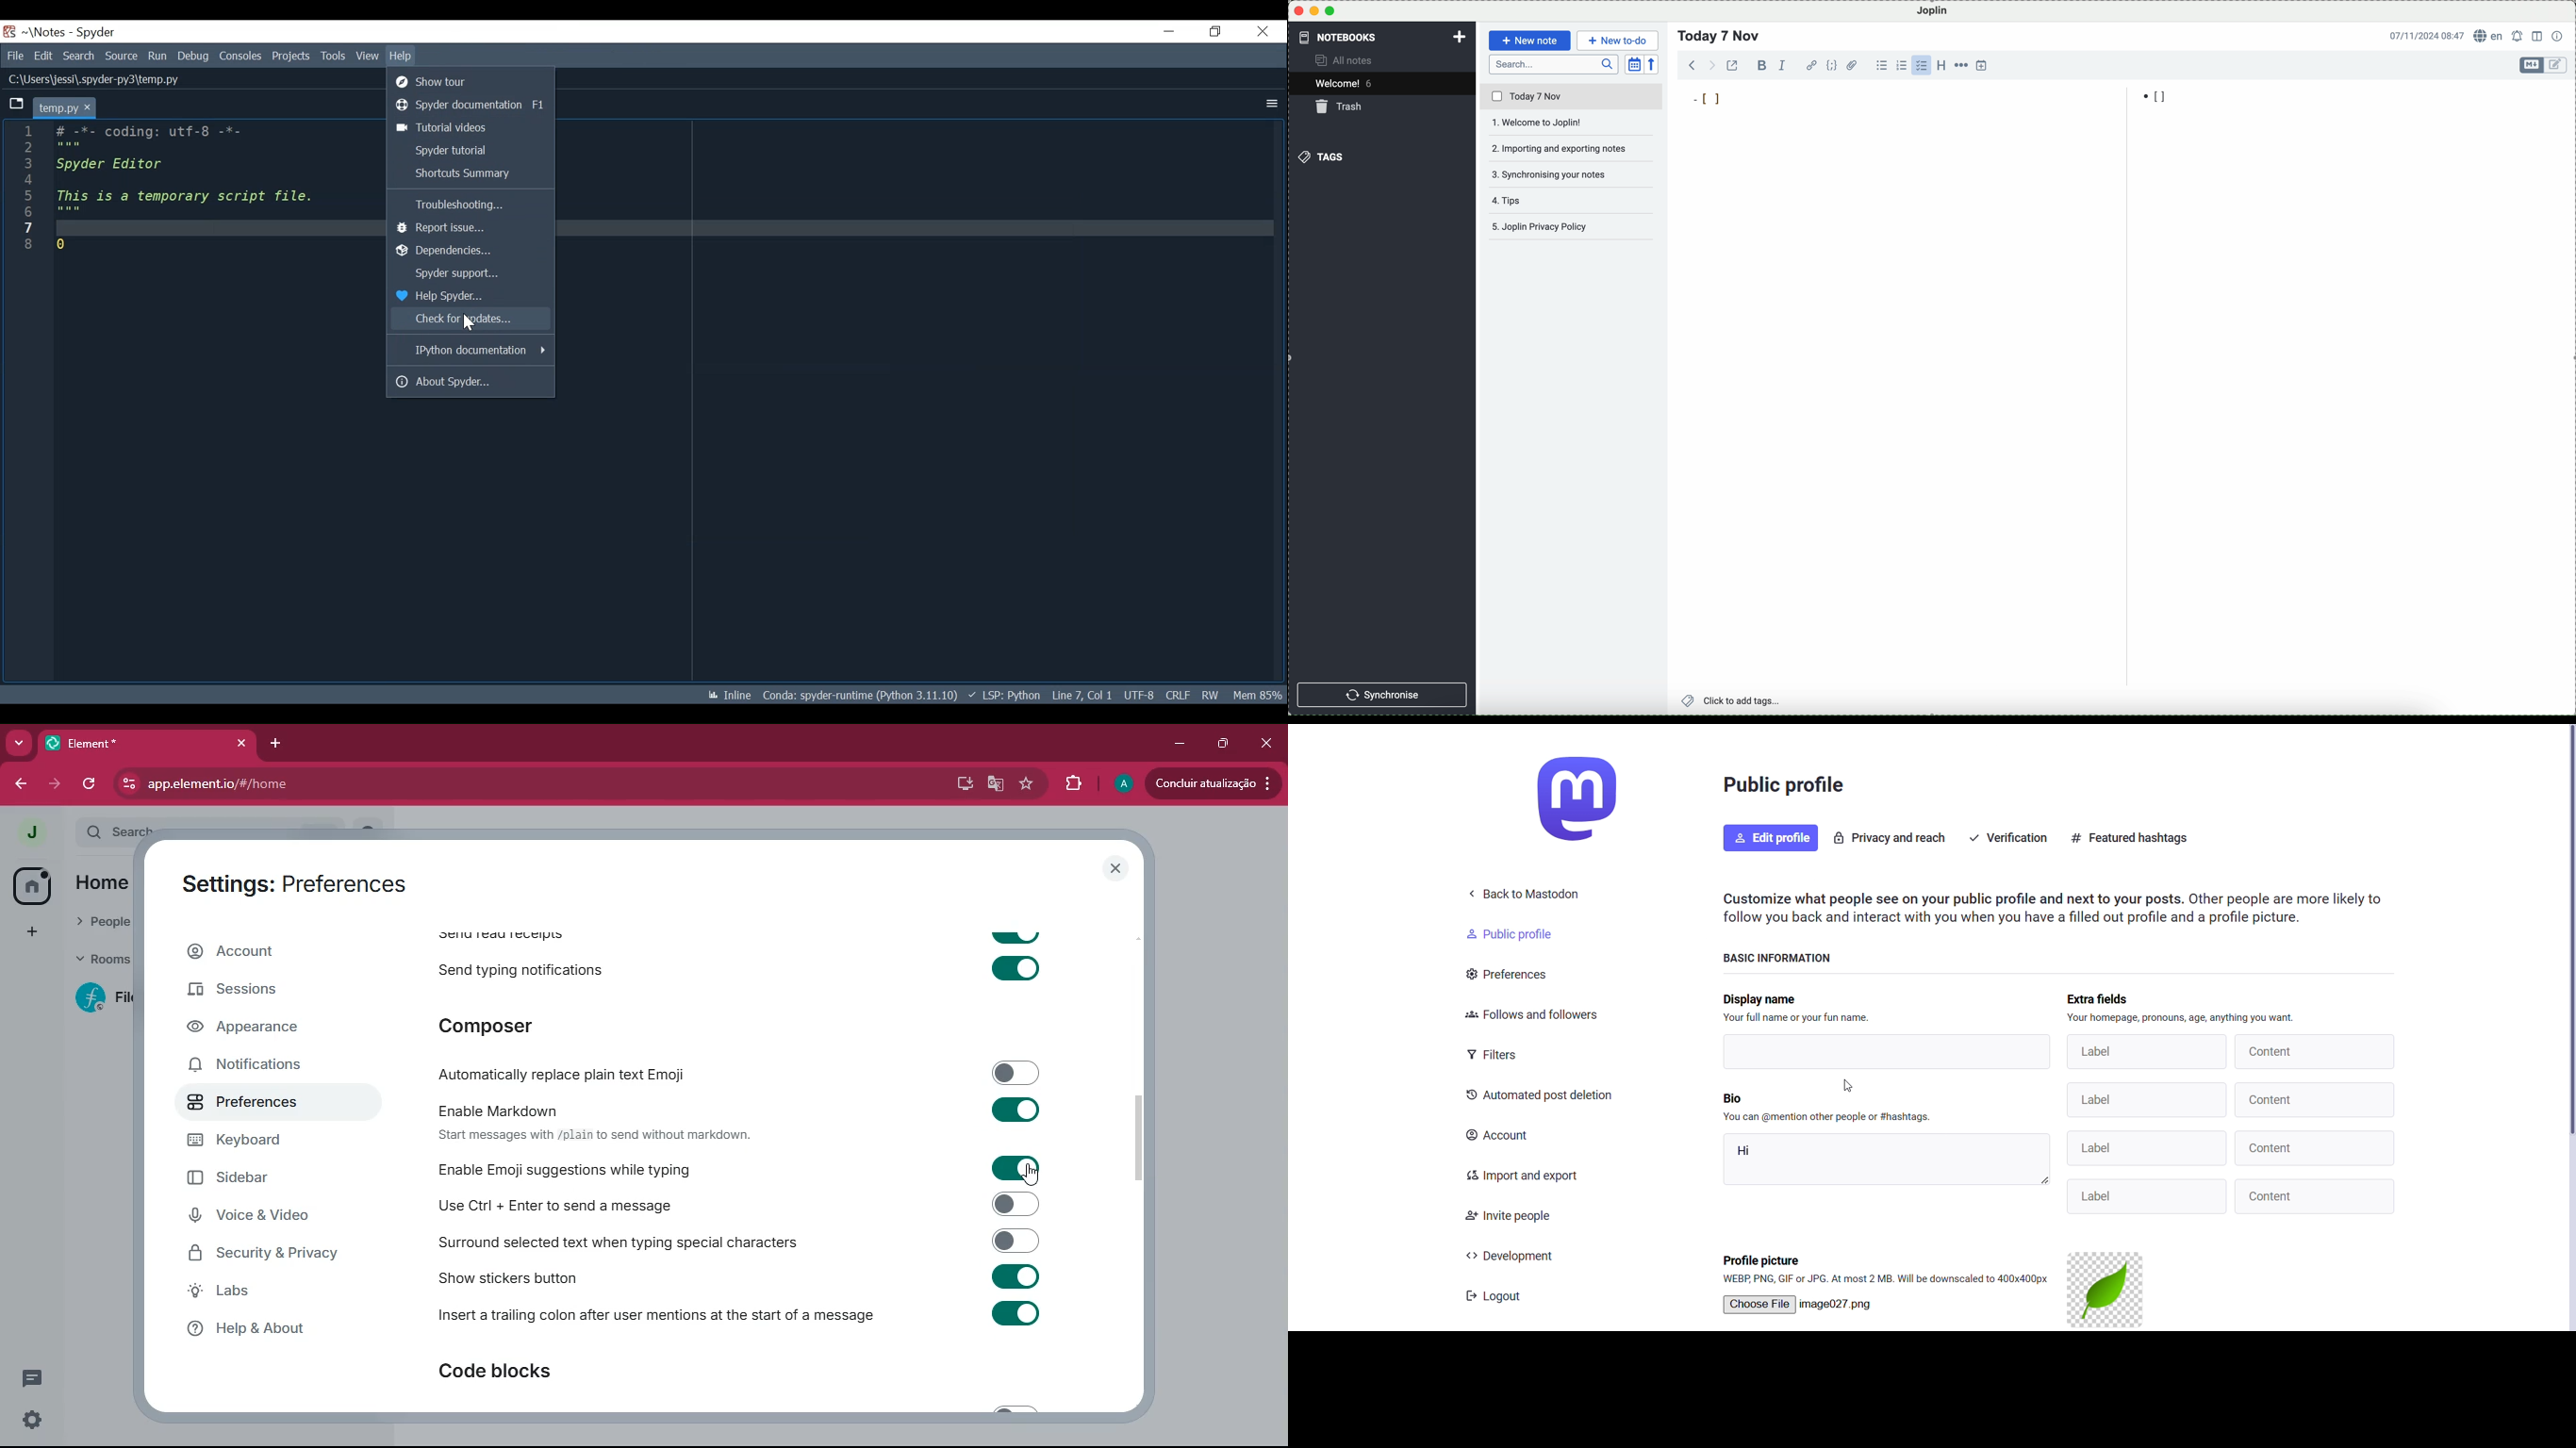 The height and width of the screenshot is (1456, 2576). What do you see at coordinates (530, 1373) in the screenshot?
I see `code blocks` at bounding box center [530, 1373].